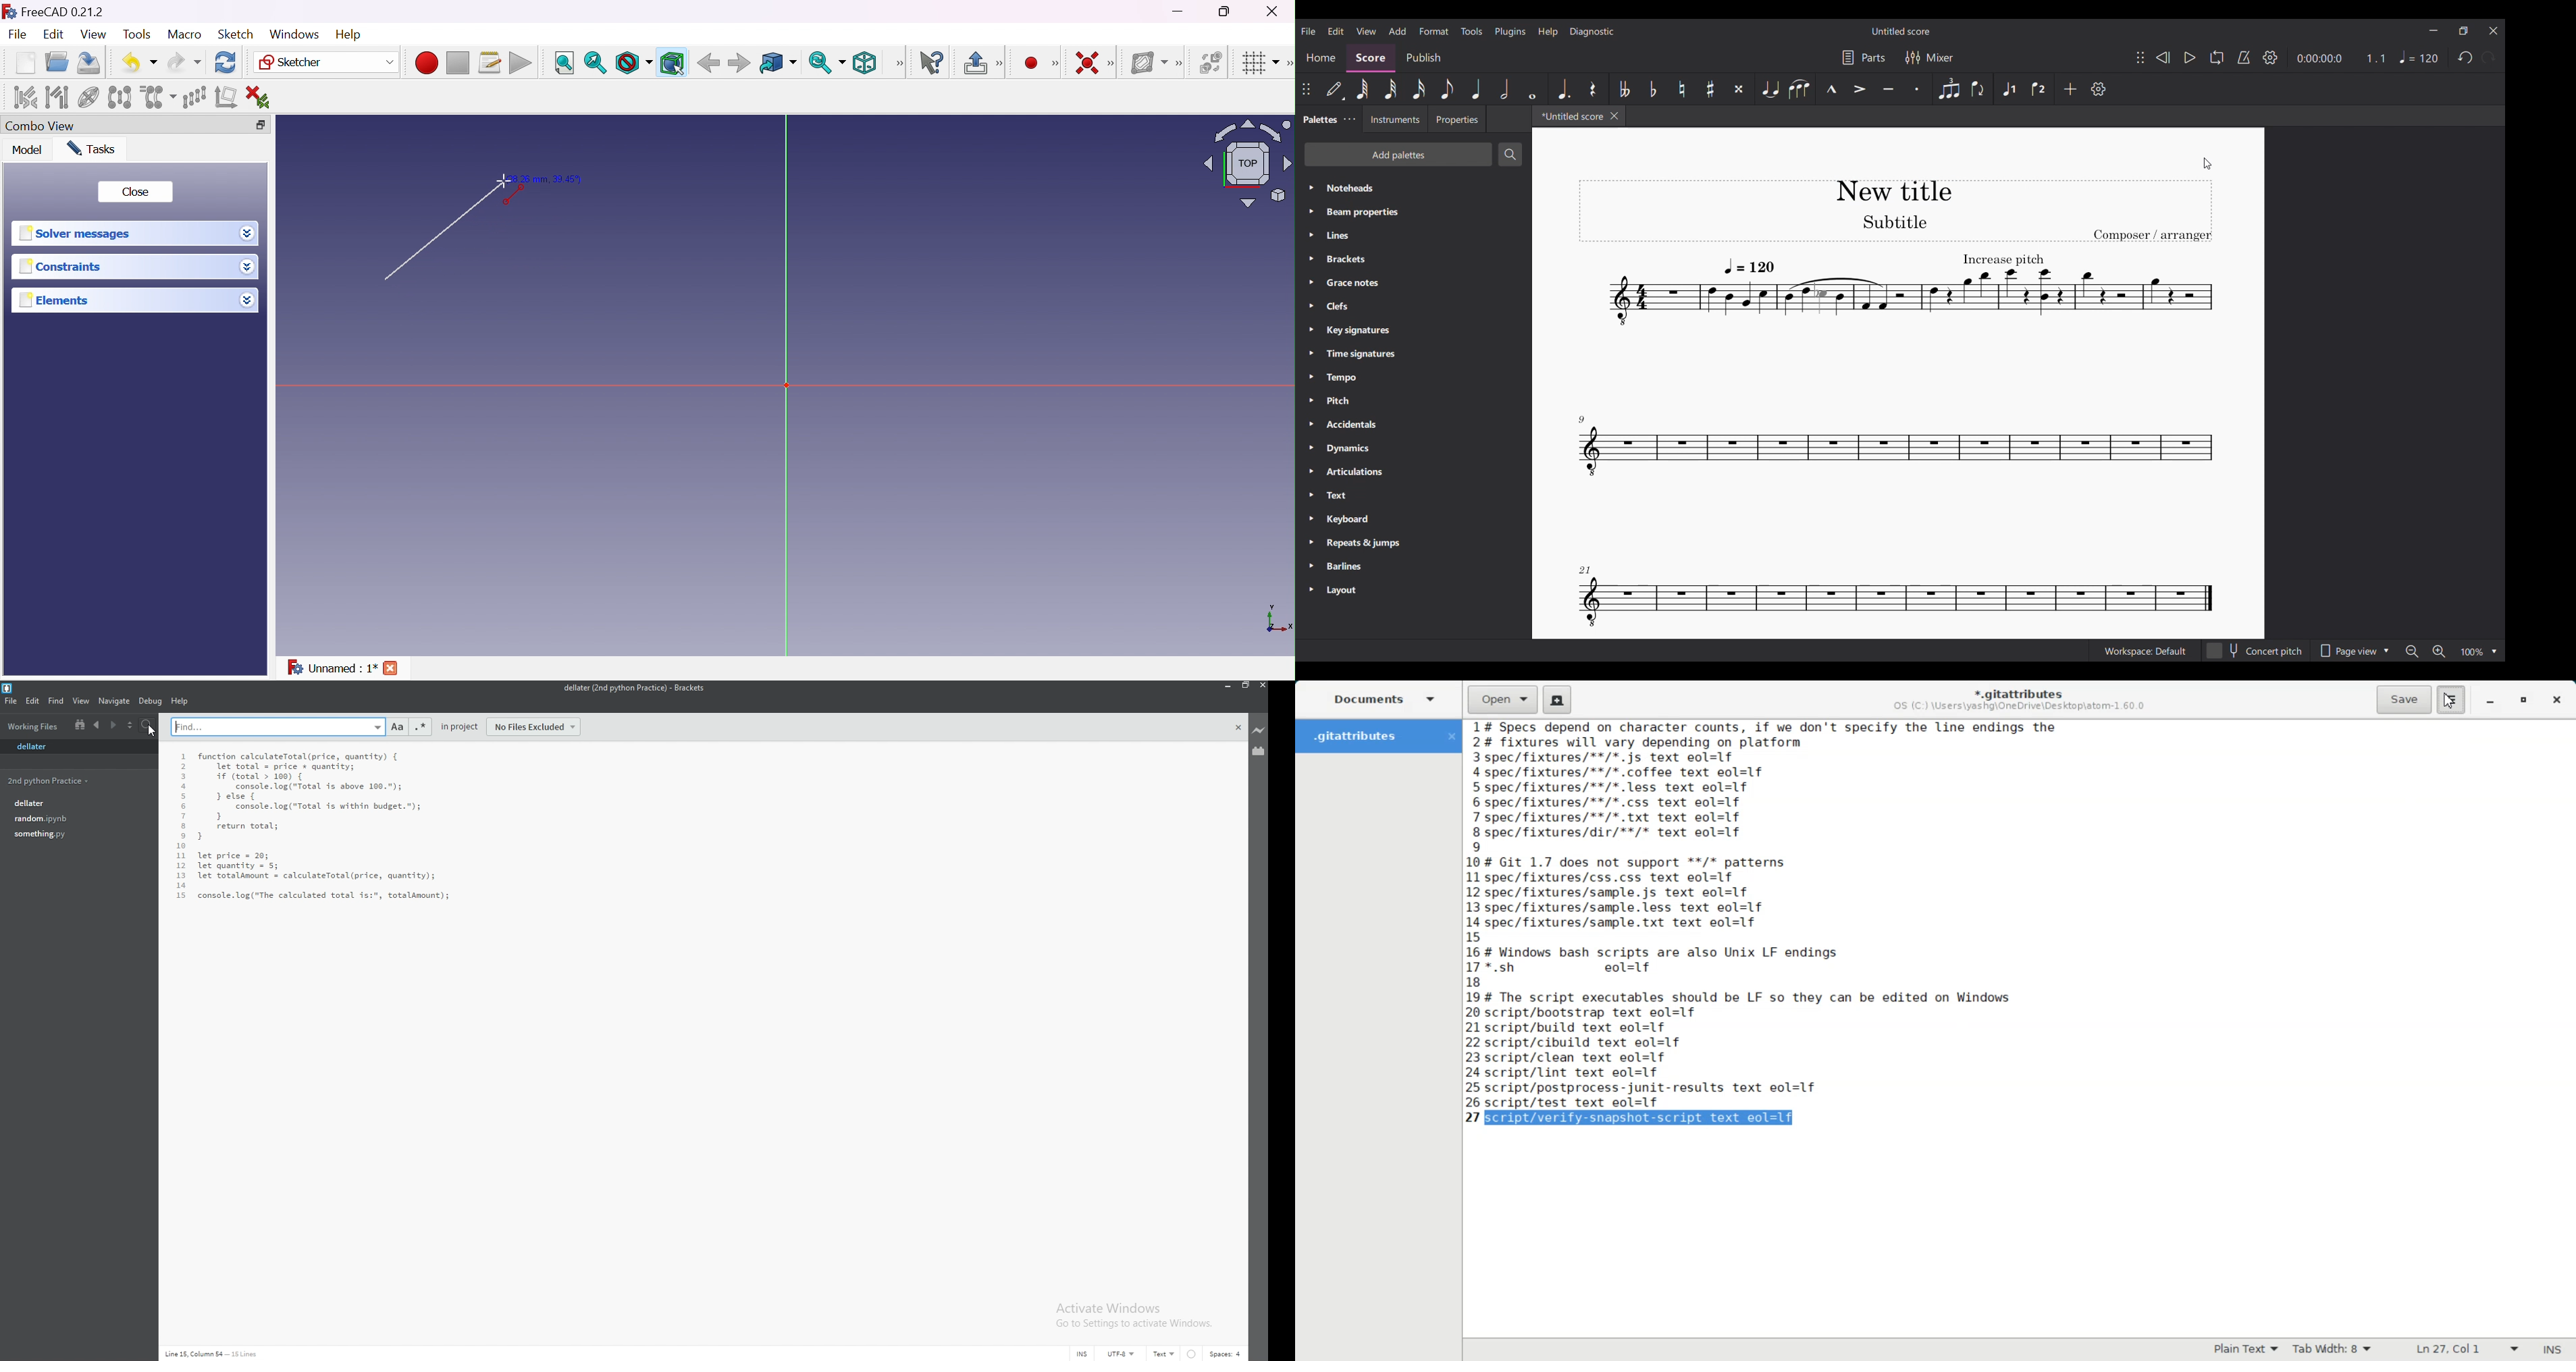  I want to click on Refresh, so click(226, 63).